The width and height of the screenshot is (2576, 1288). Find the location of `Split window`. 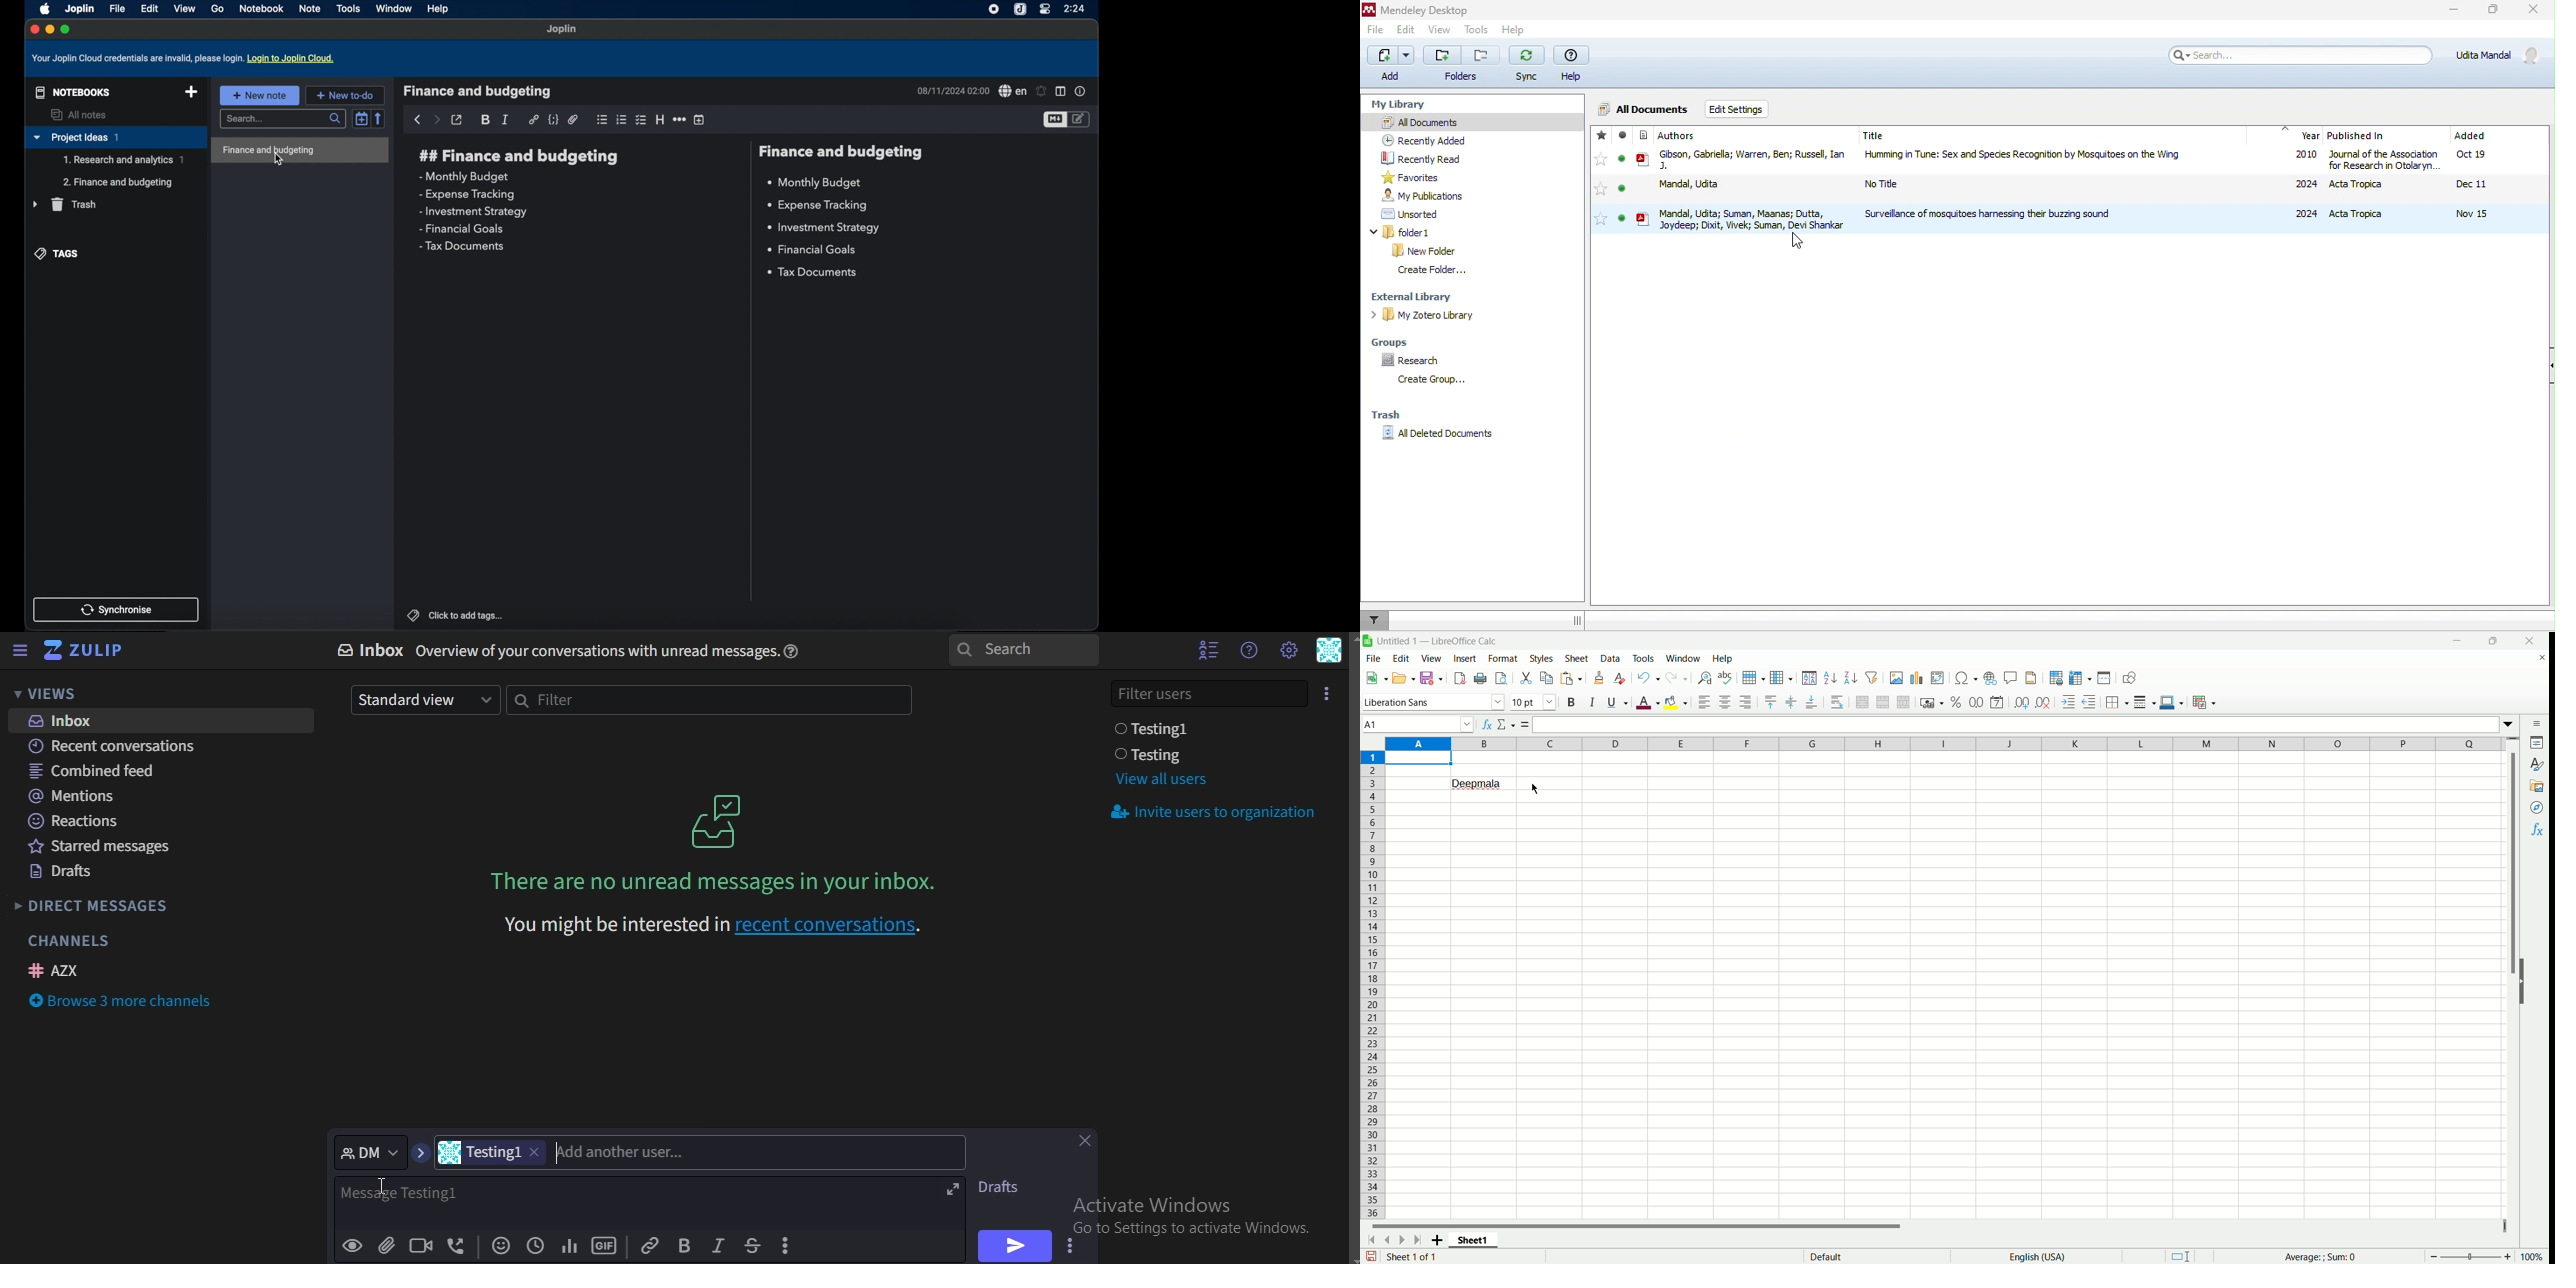

Split window is located at coordinates (2104, 677).